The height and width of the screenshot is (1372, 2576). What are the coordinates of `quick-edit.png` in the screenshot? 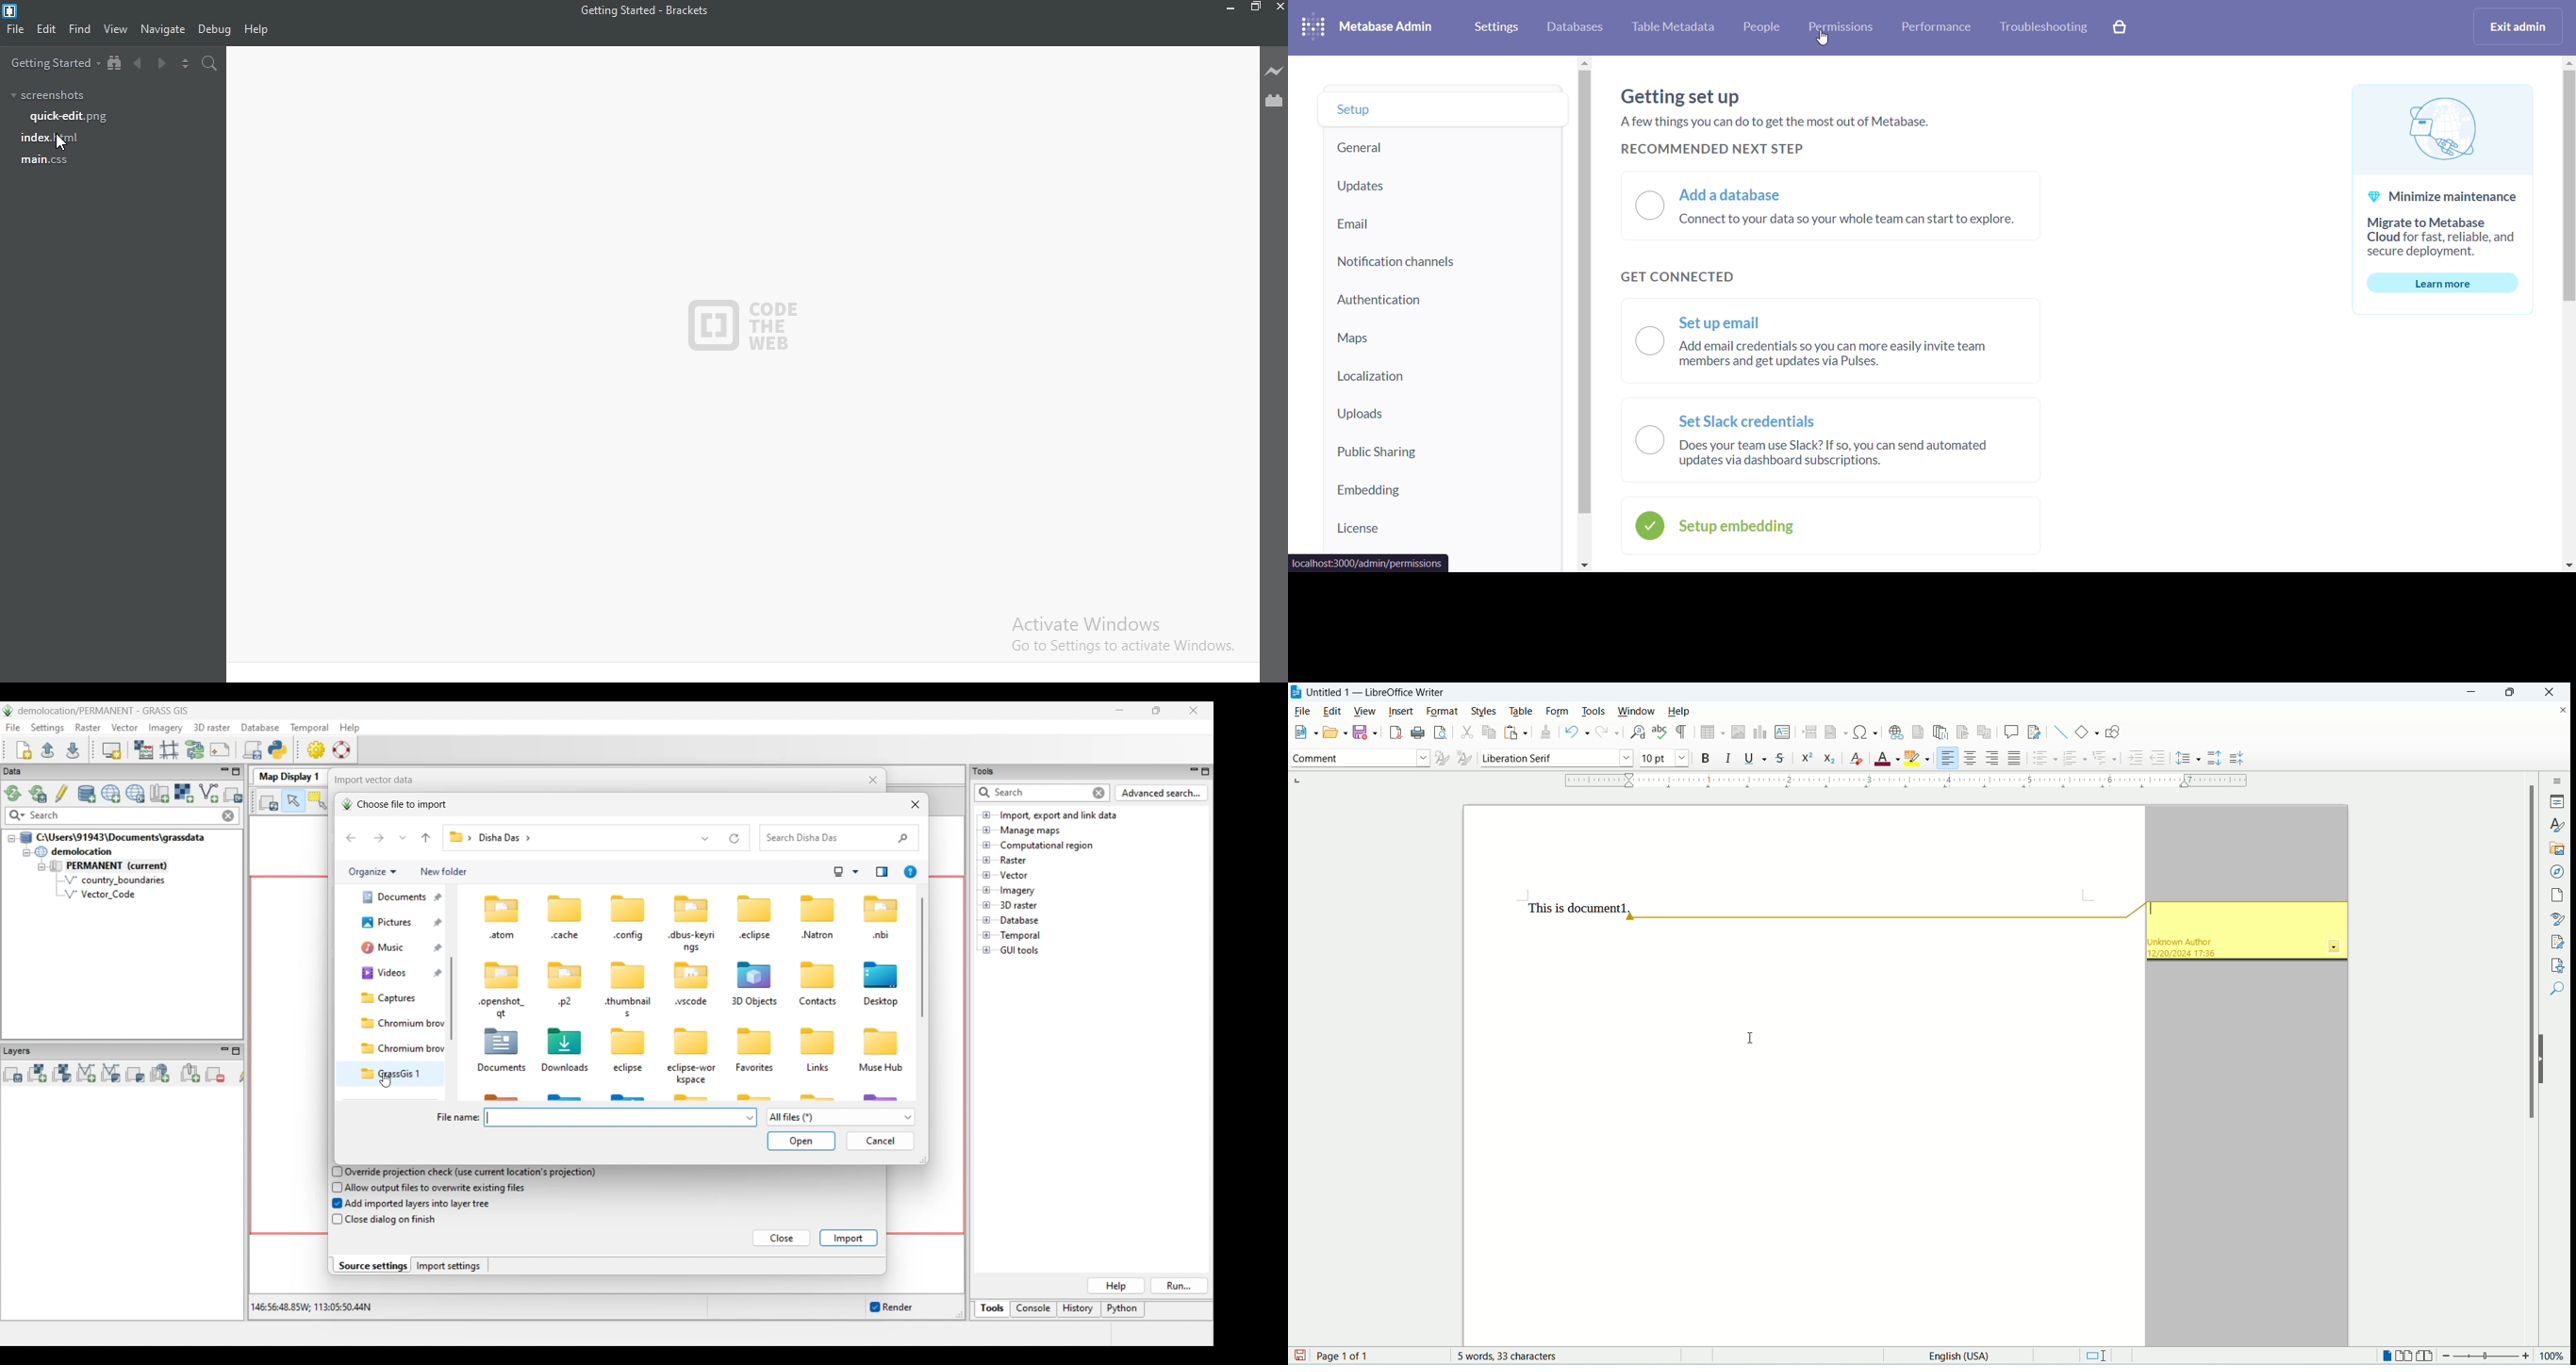 It's located at (73, 117).